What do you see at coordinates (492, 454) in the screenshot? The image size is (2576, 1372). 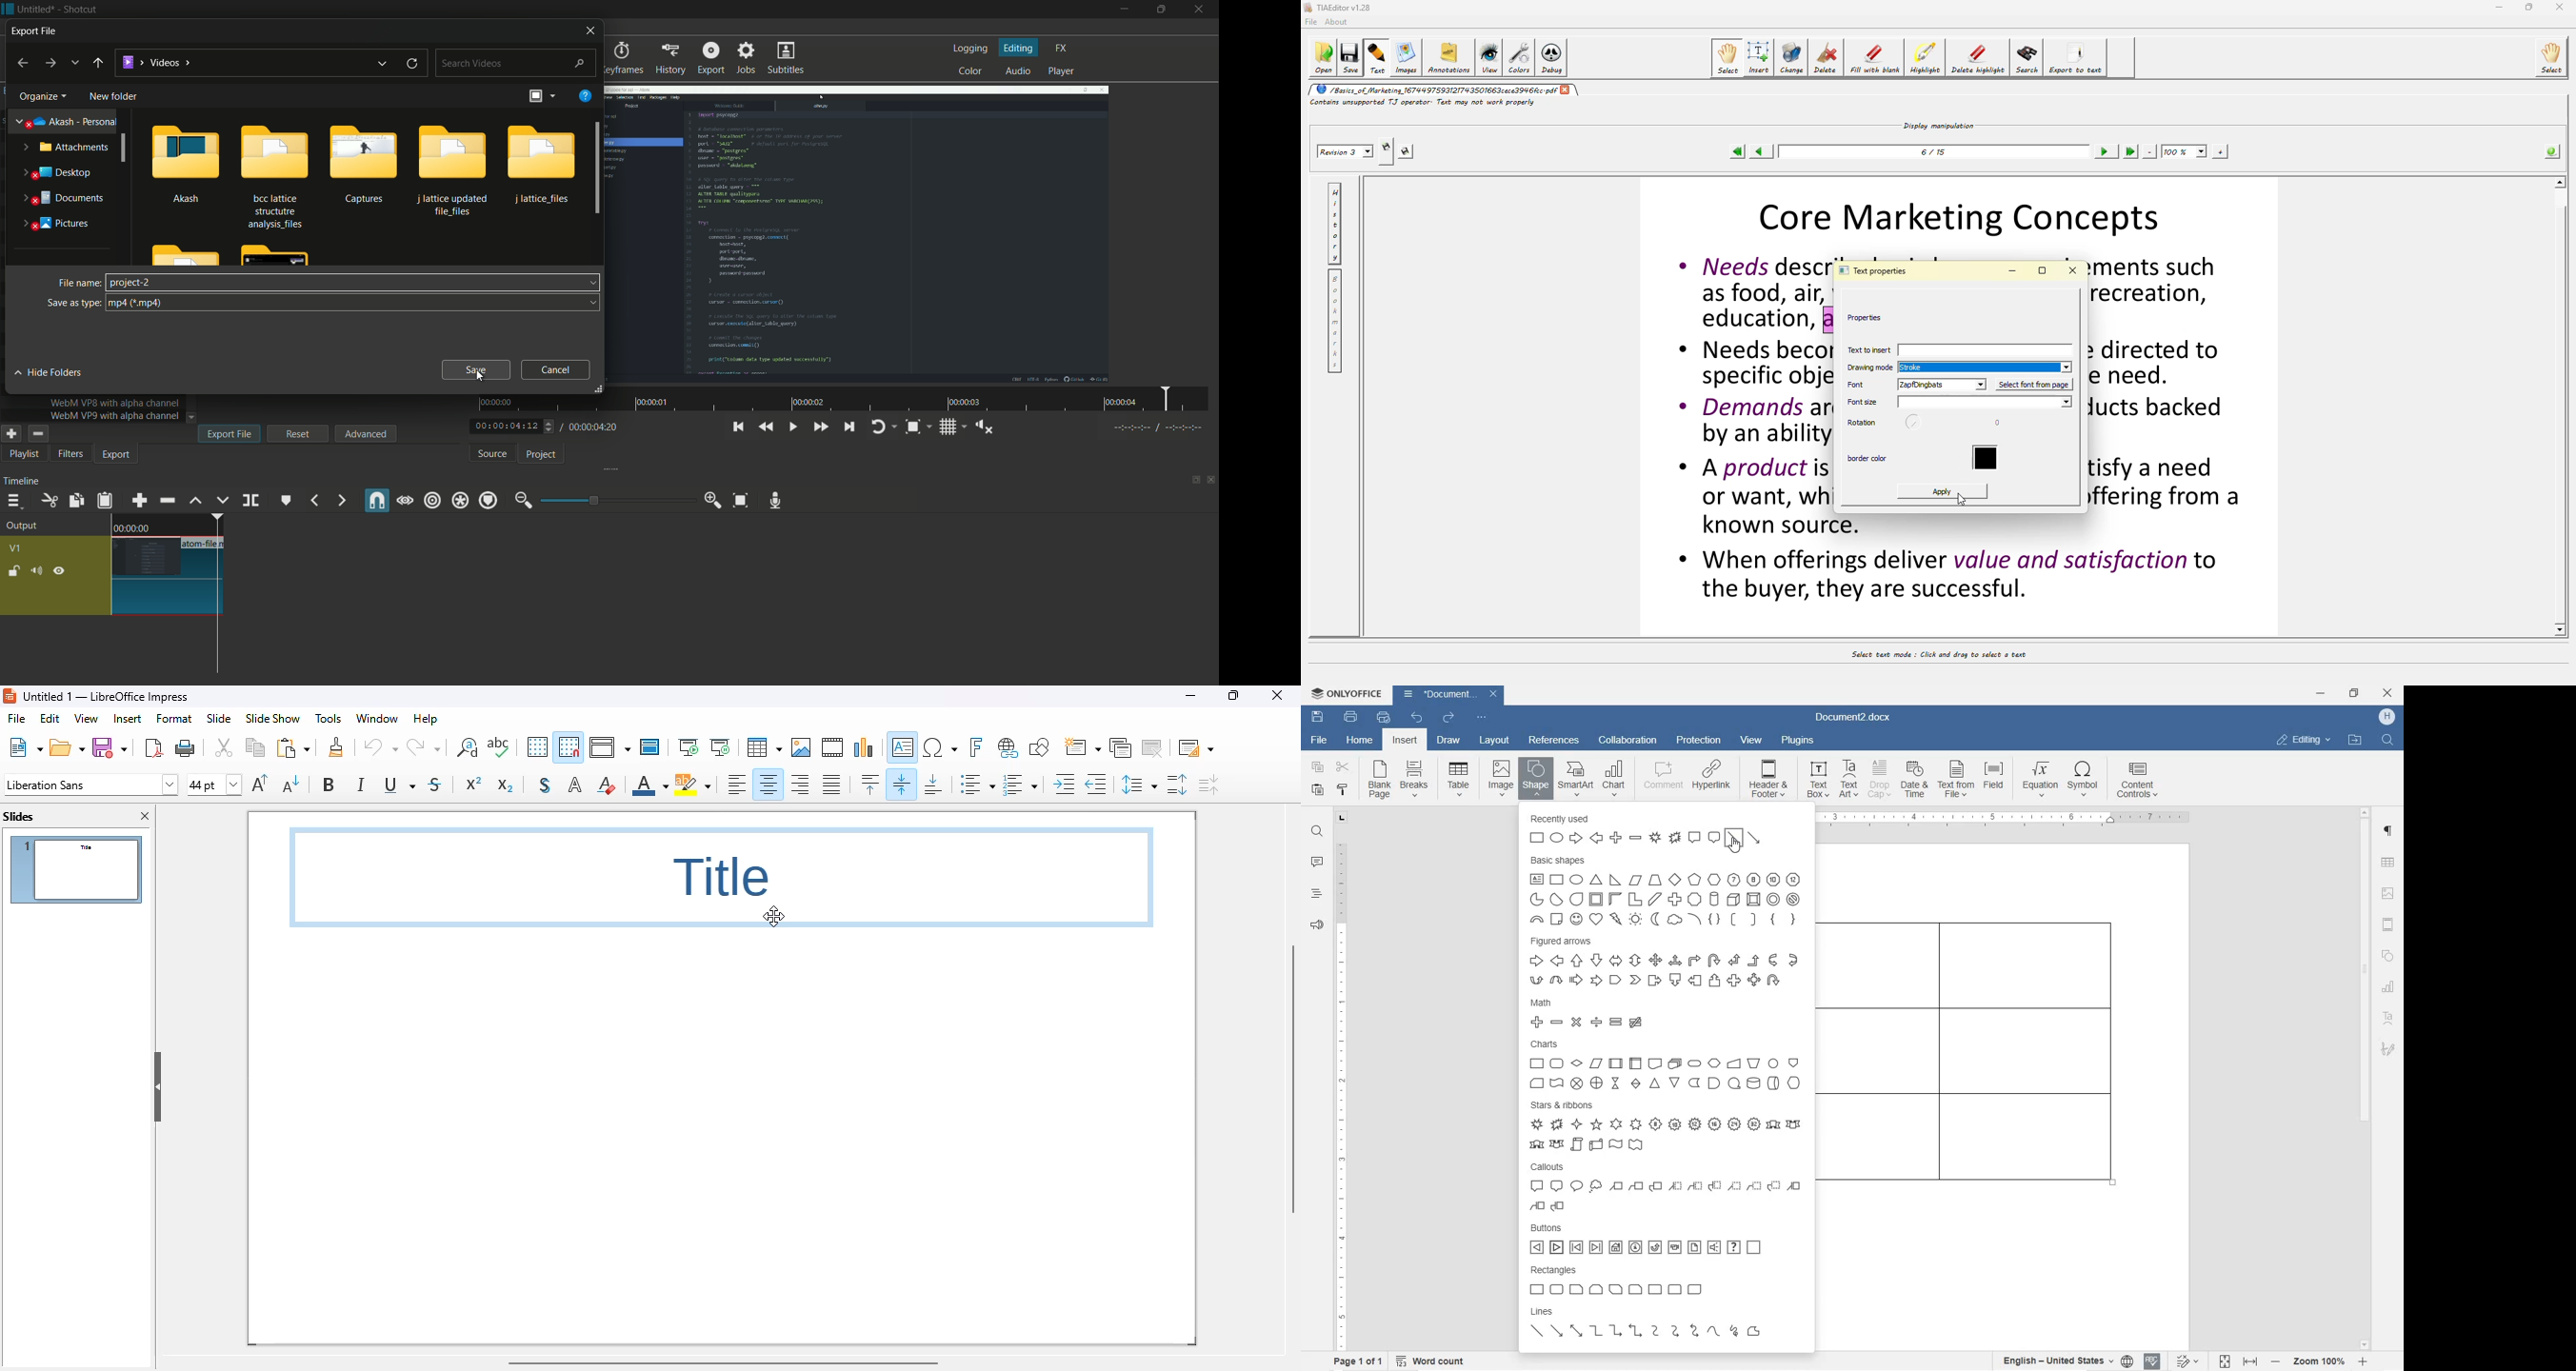 I see `source` at bounding box center [492, 454].